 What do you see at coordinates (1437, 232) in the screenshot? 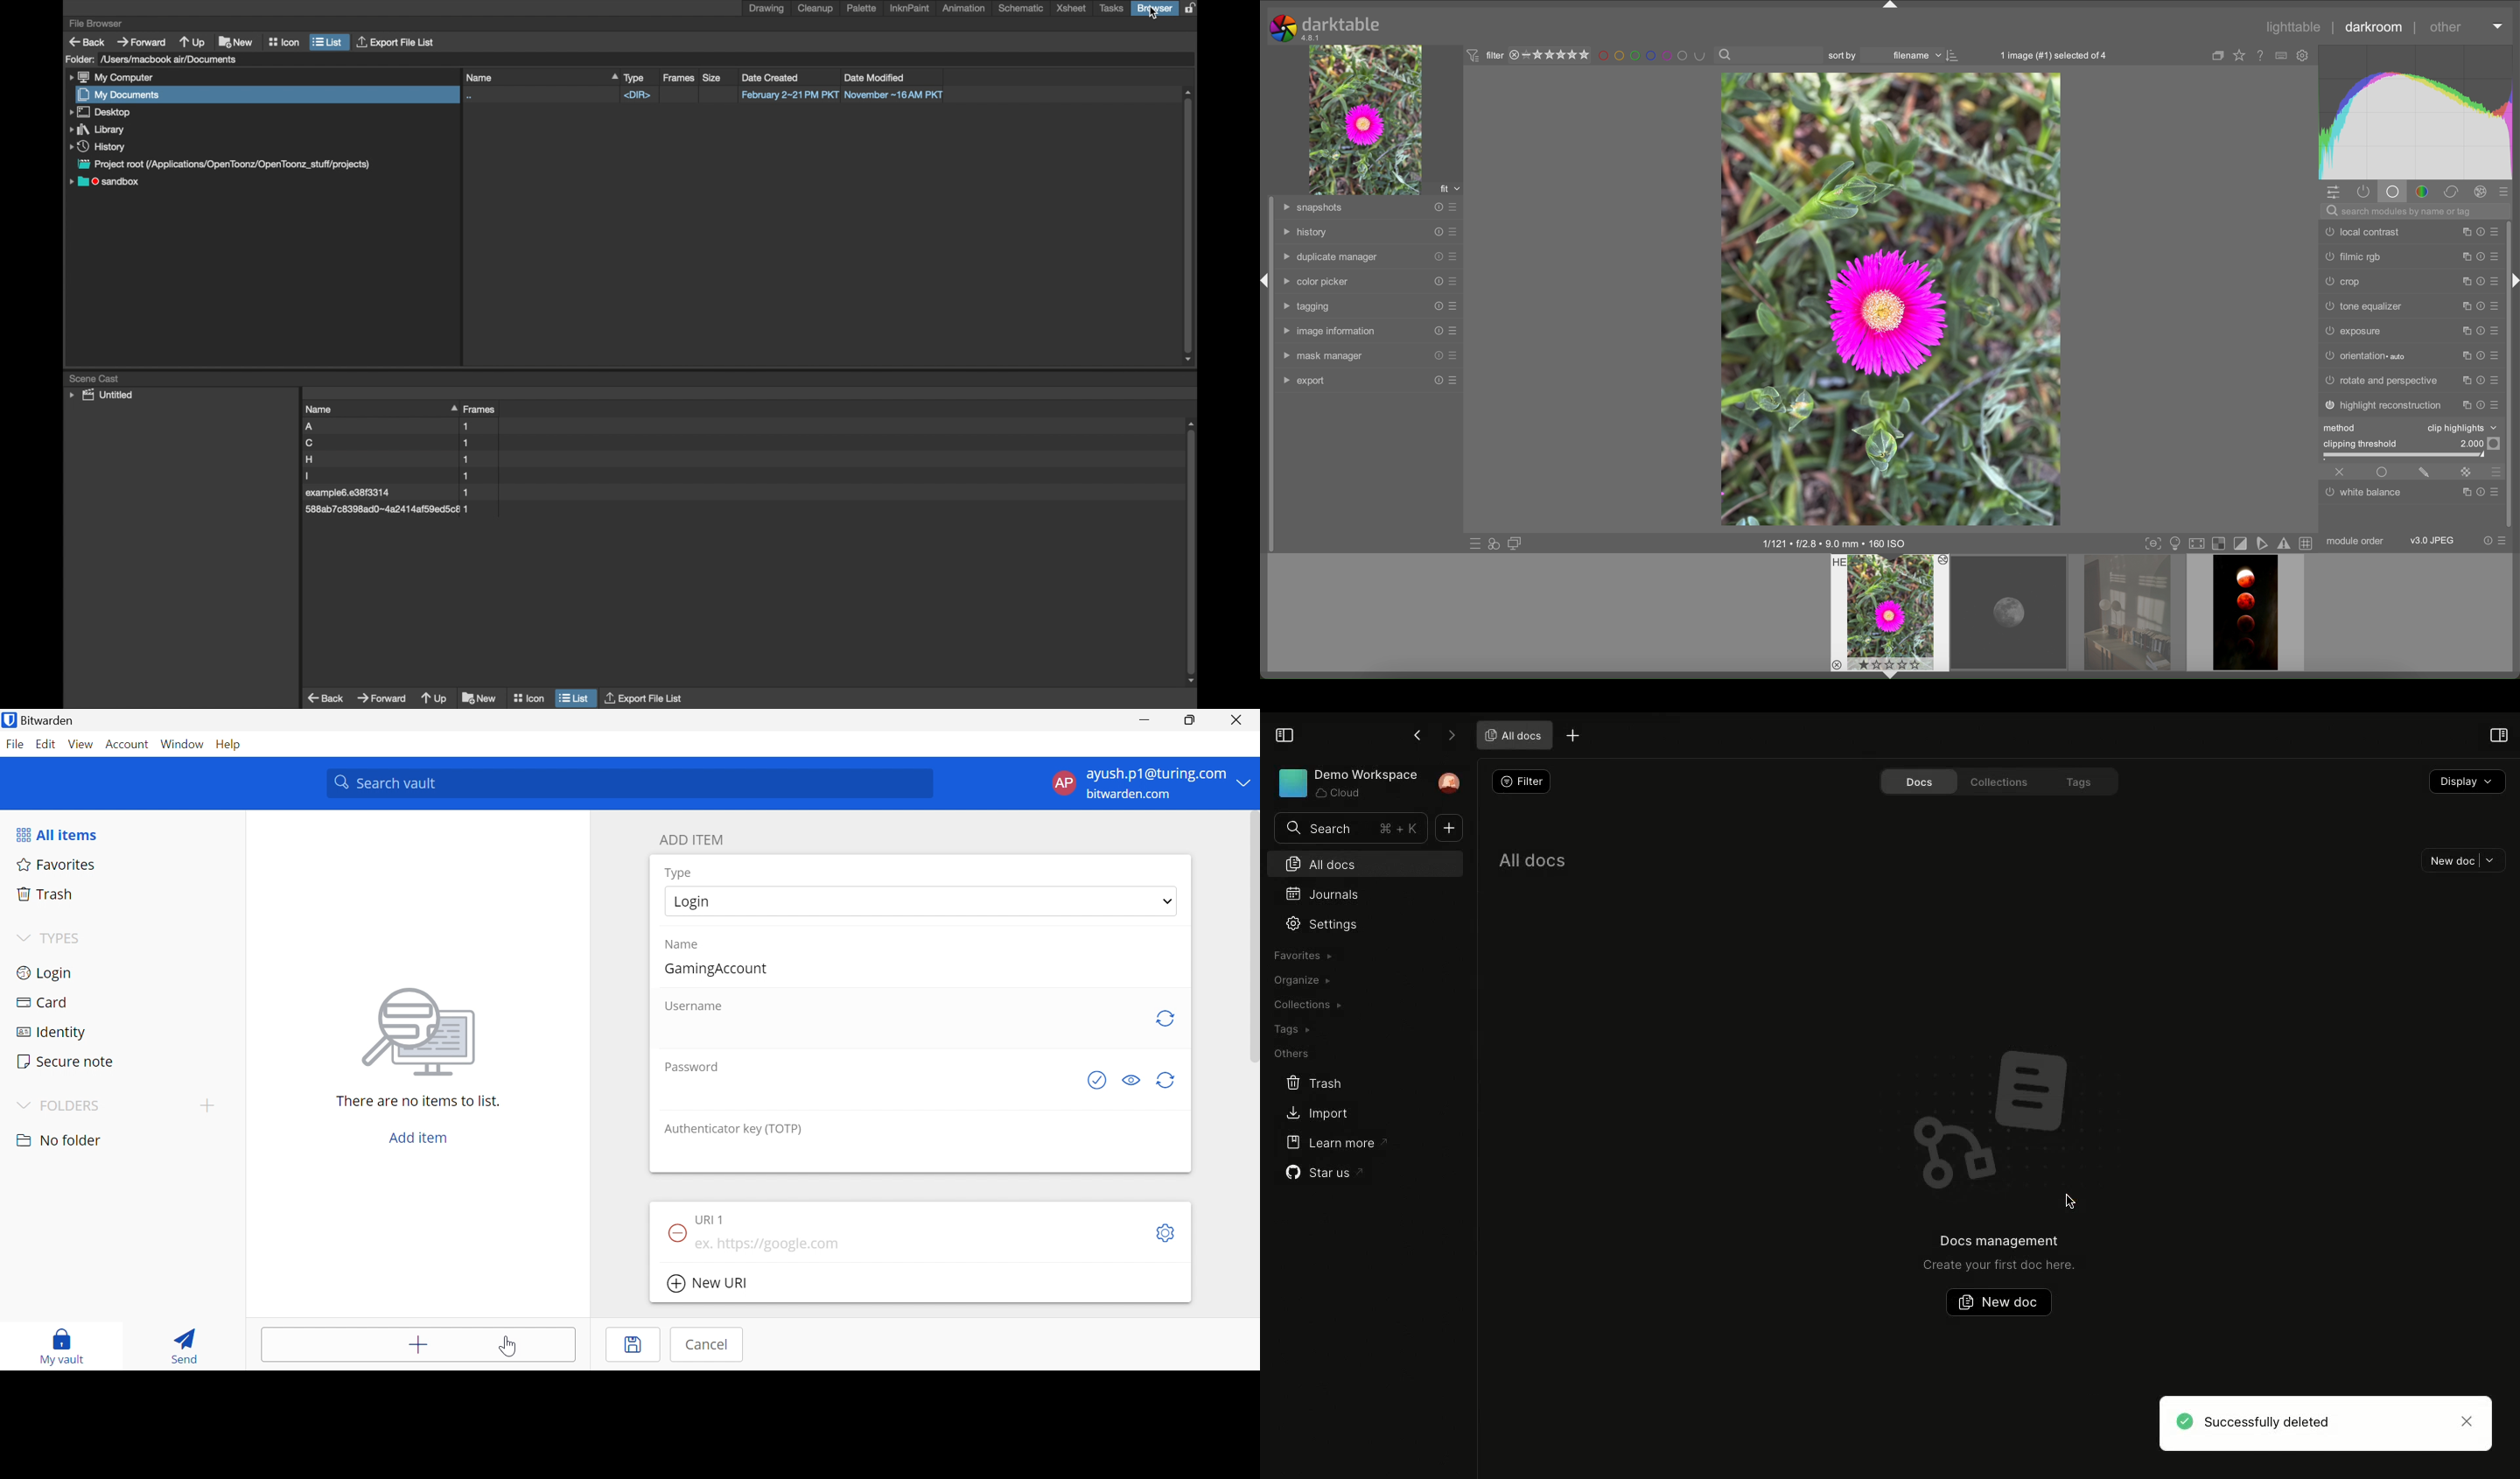
I see `reset presets` at bounding box center [1437, 232].